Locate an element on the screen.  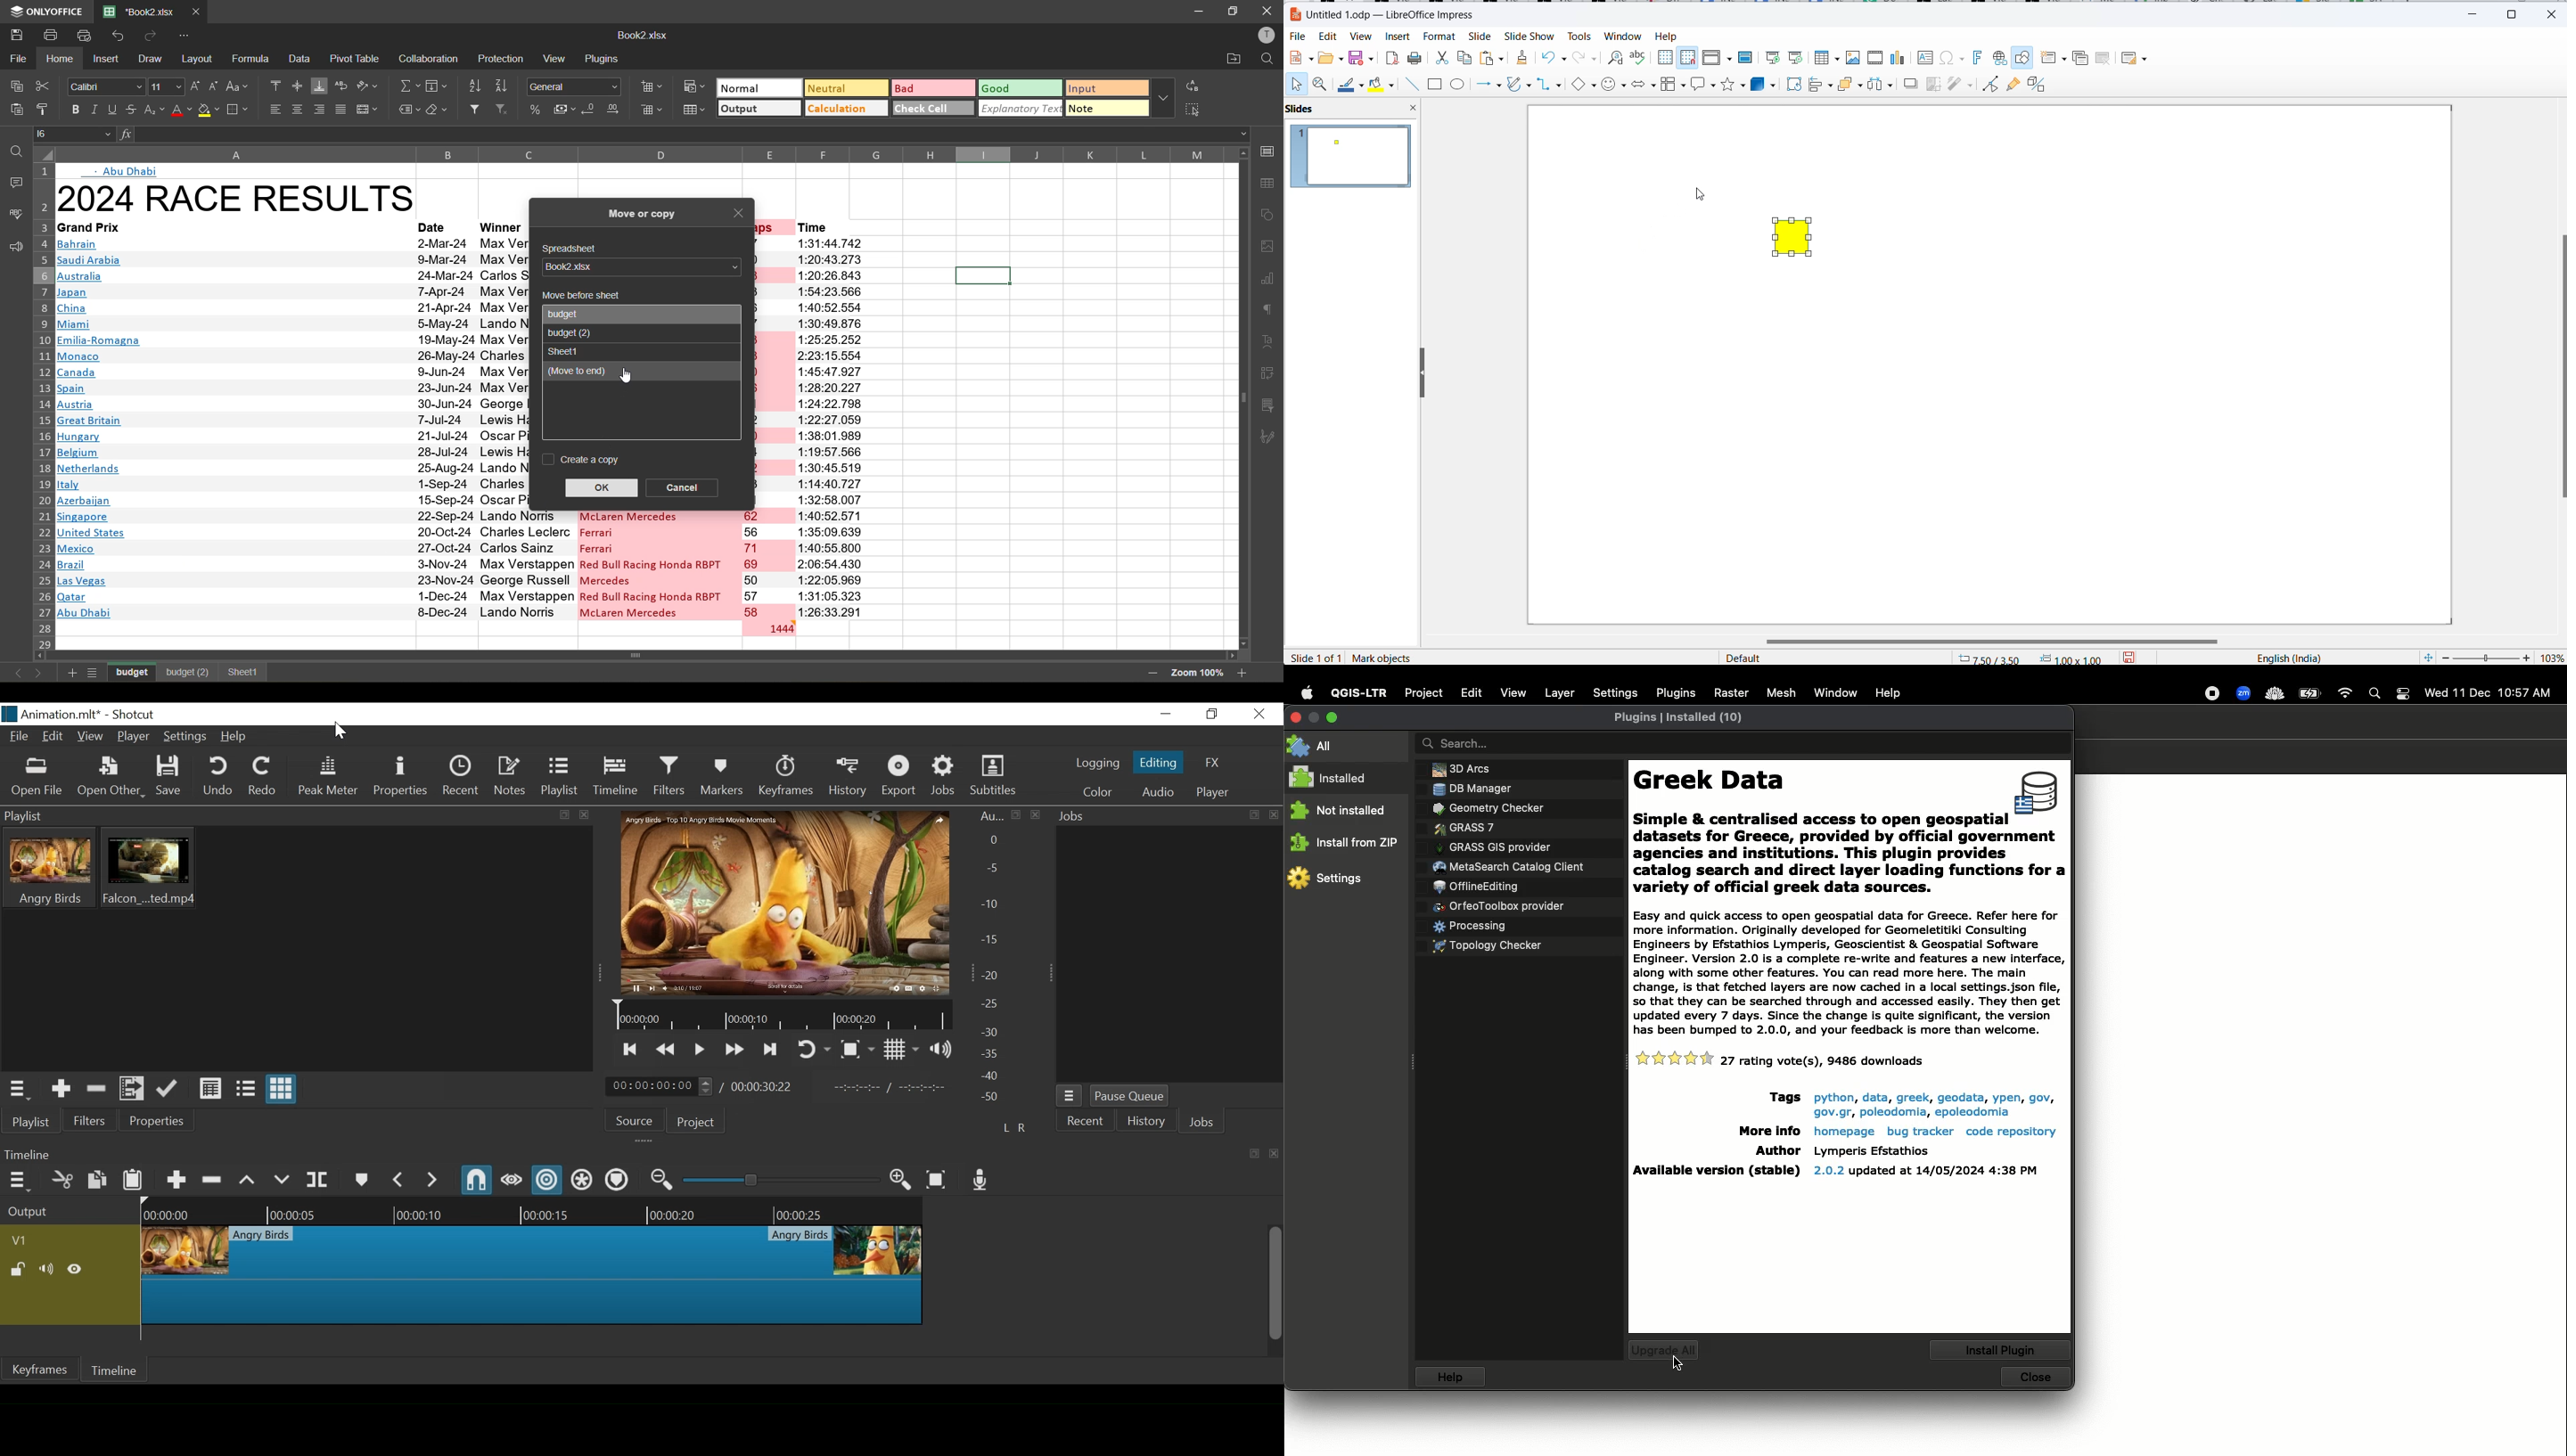
Restore is located at coordinates (1212, 714).